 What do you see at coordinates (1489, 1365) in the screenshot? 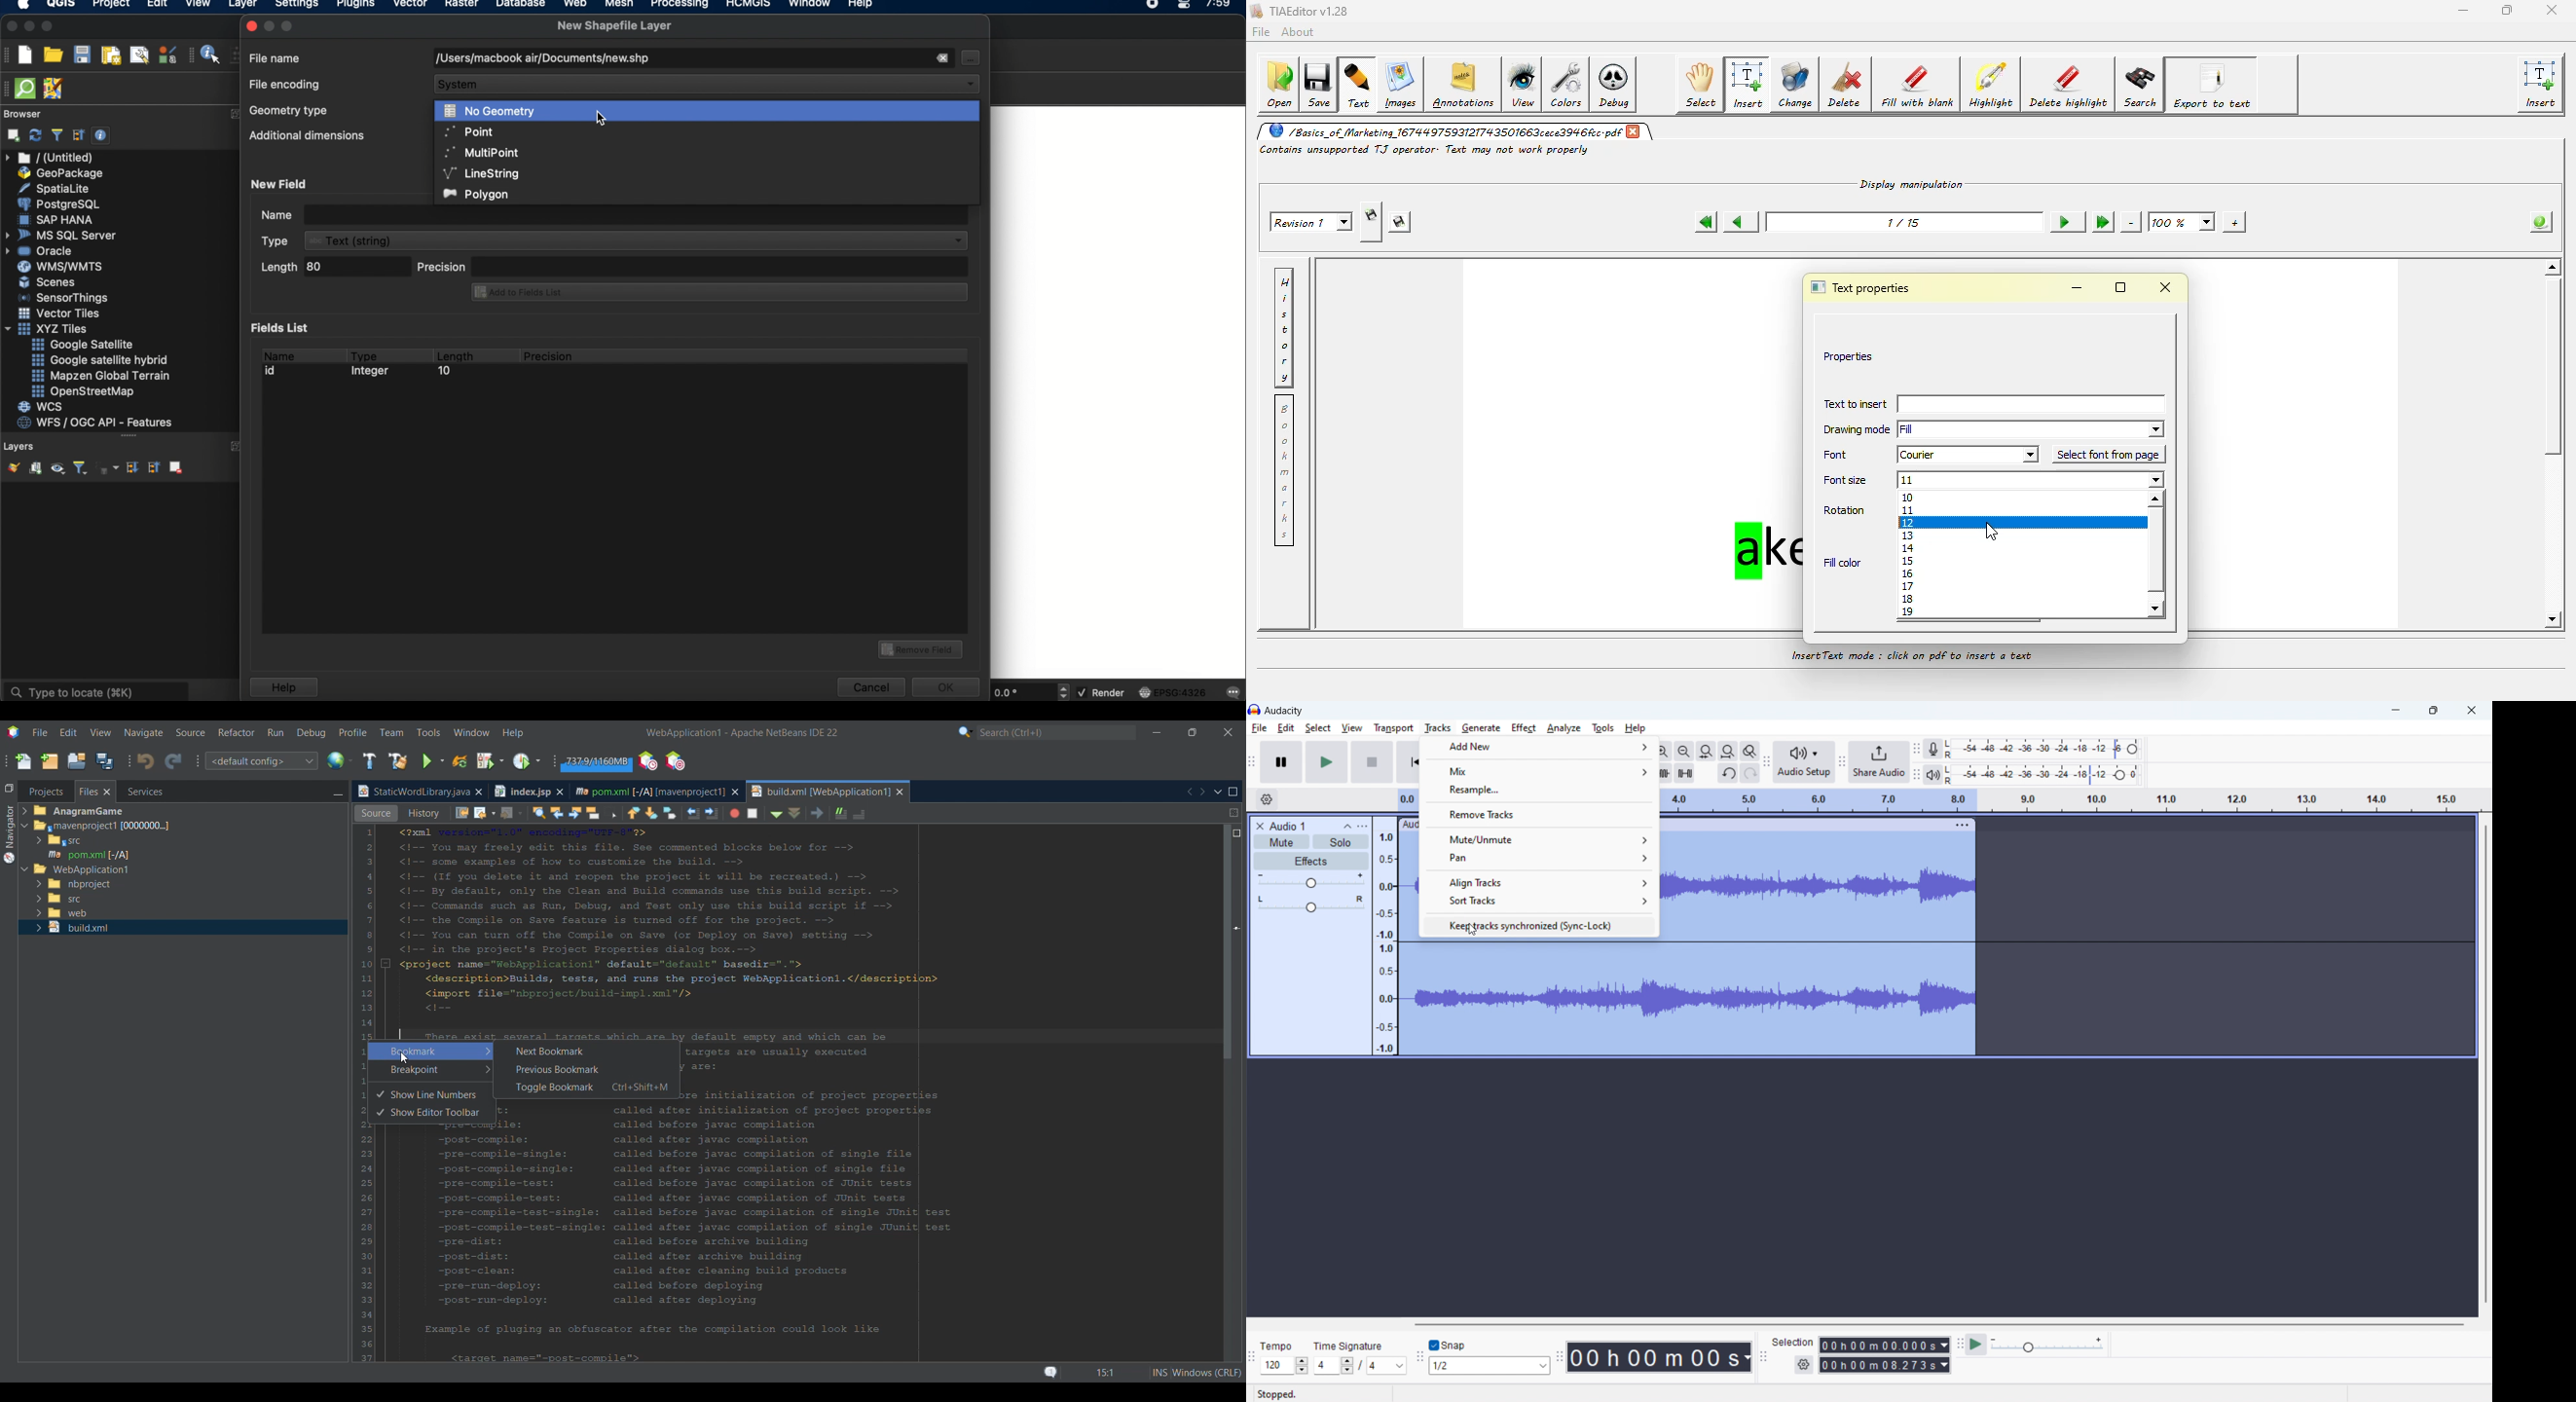
I see `select snapping` at bounding box center [1489, 1365].